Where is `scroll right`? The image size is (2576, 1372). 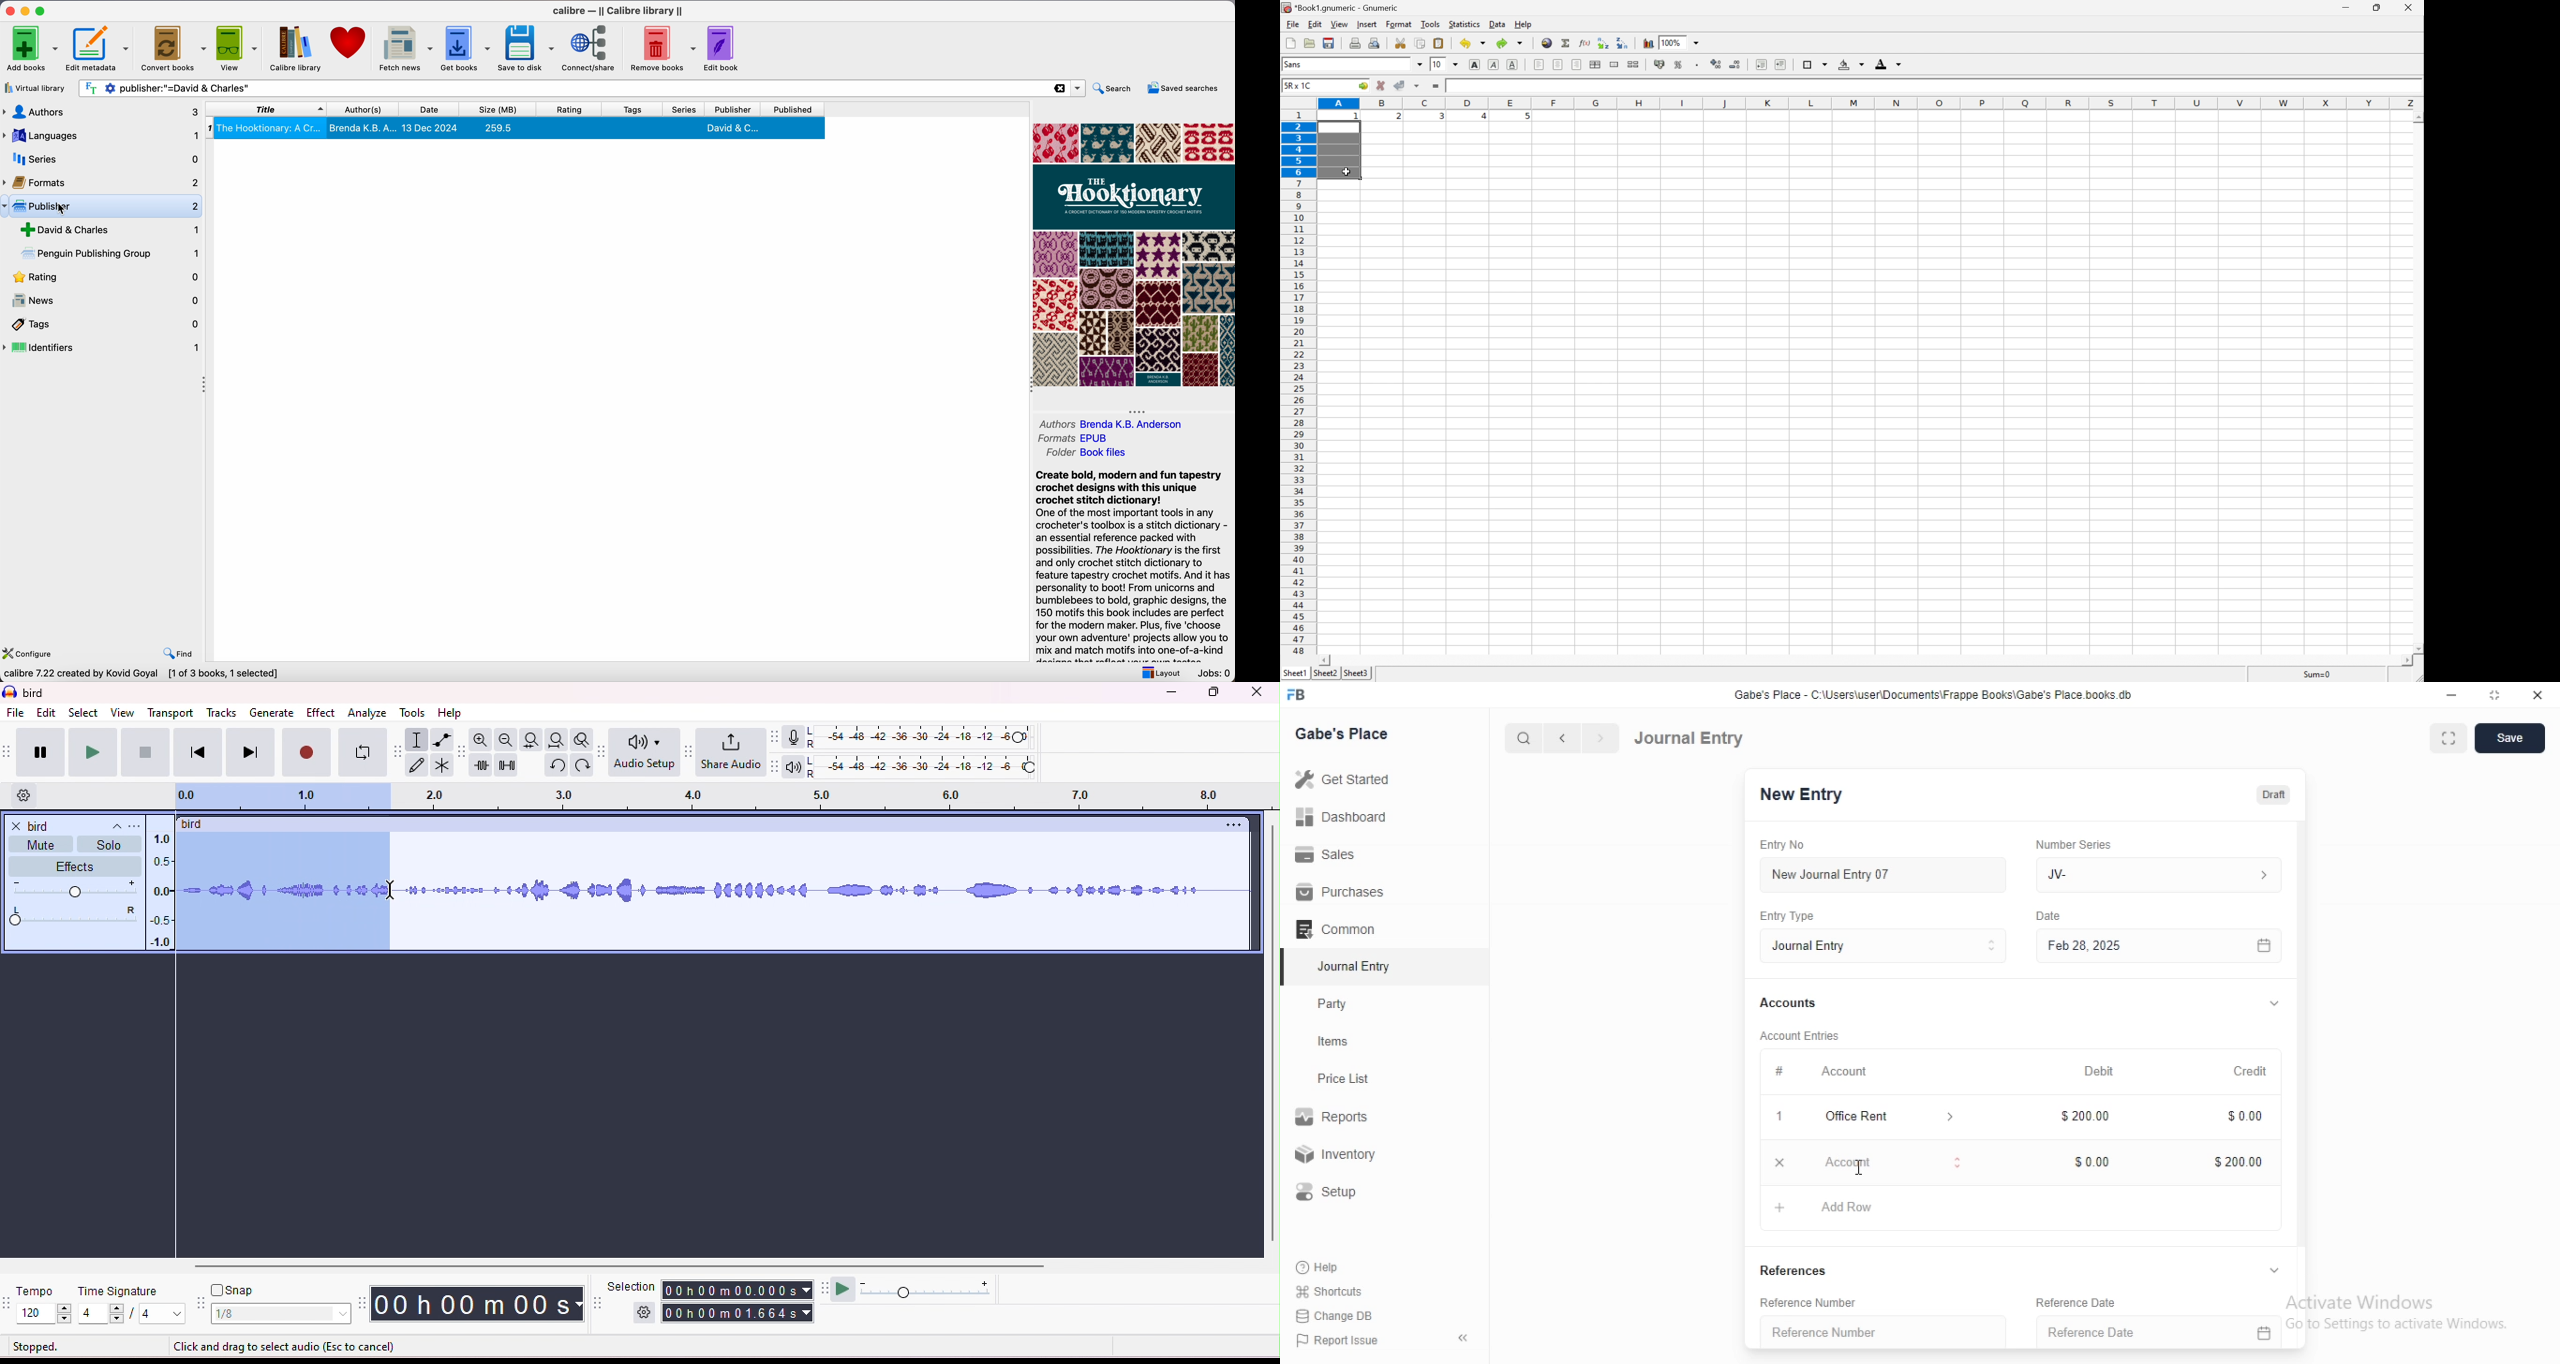
scroll right is located at coordinates (2408, 661).